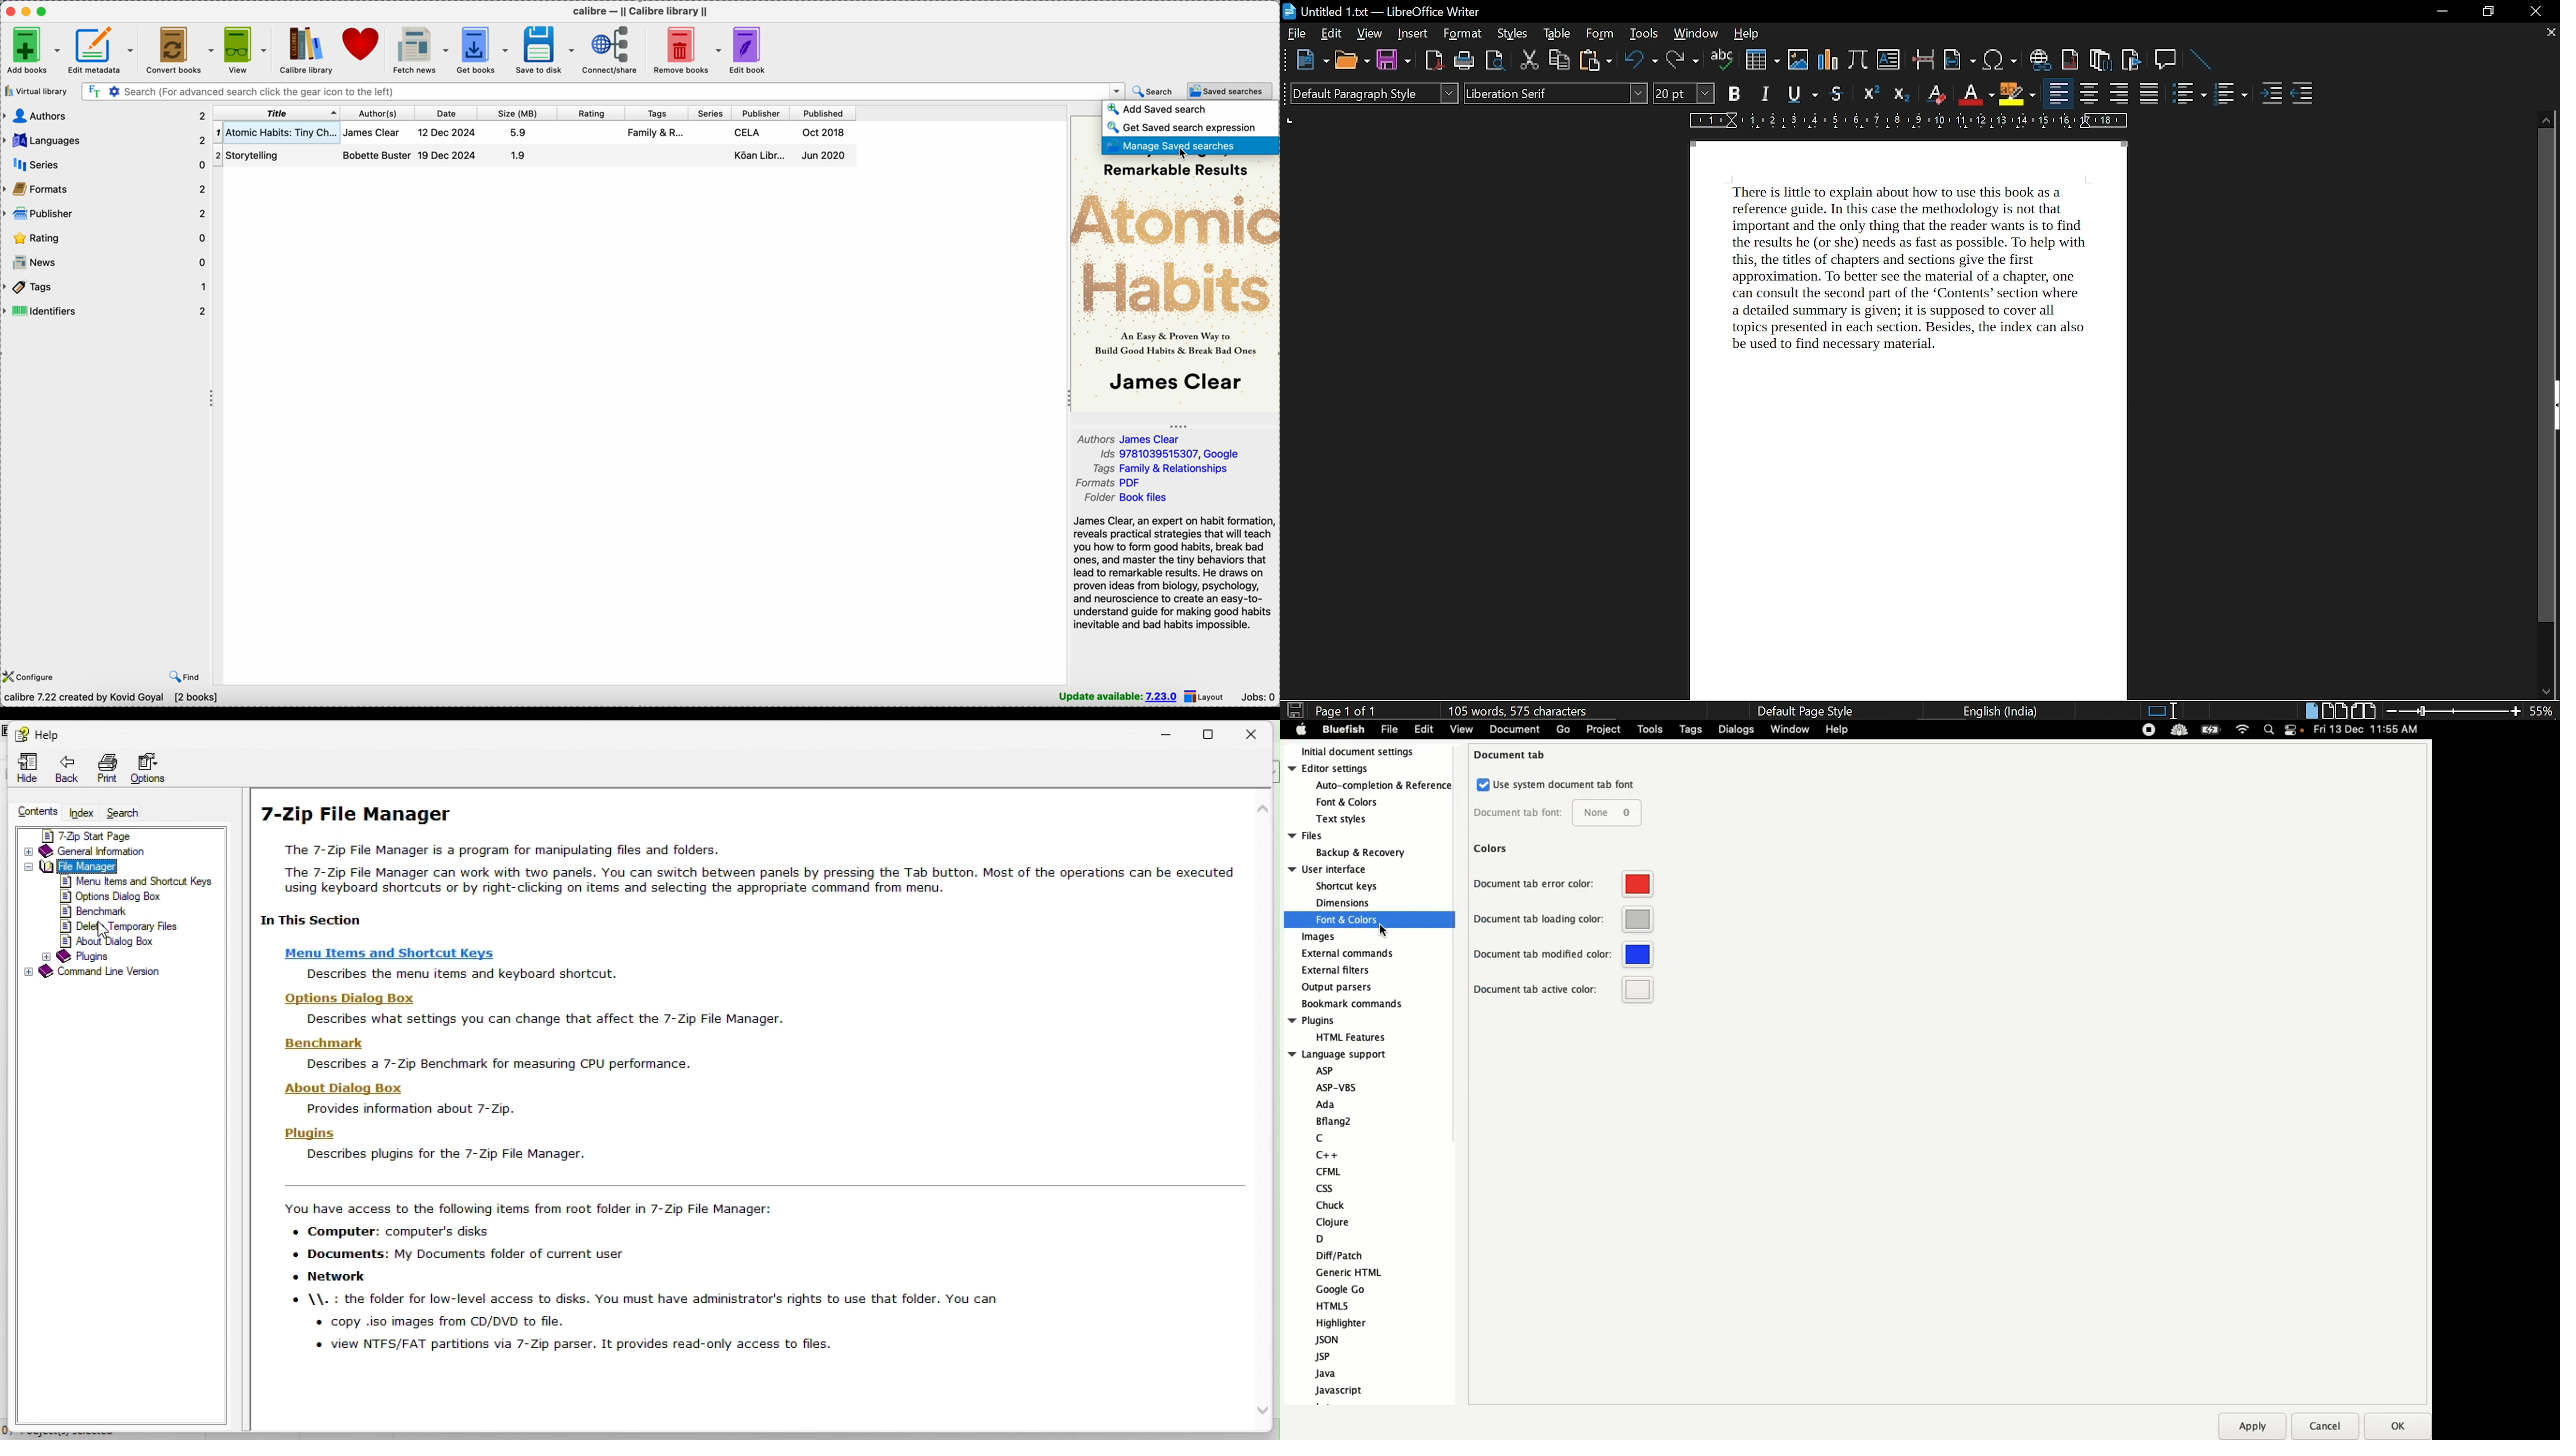  What do you see at coordinates (245, 51) in the screenshot?
I see `view` at bounding box center [245, 51].